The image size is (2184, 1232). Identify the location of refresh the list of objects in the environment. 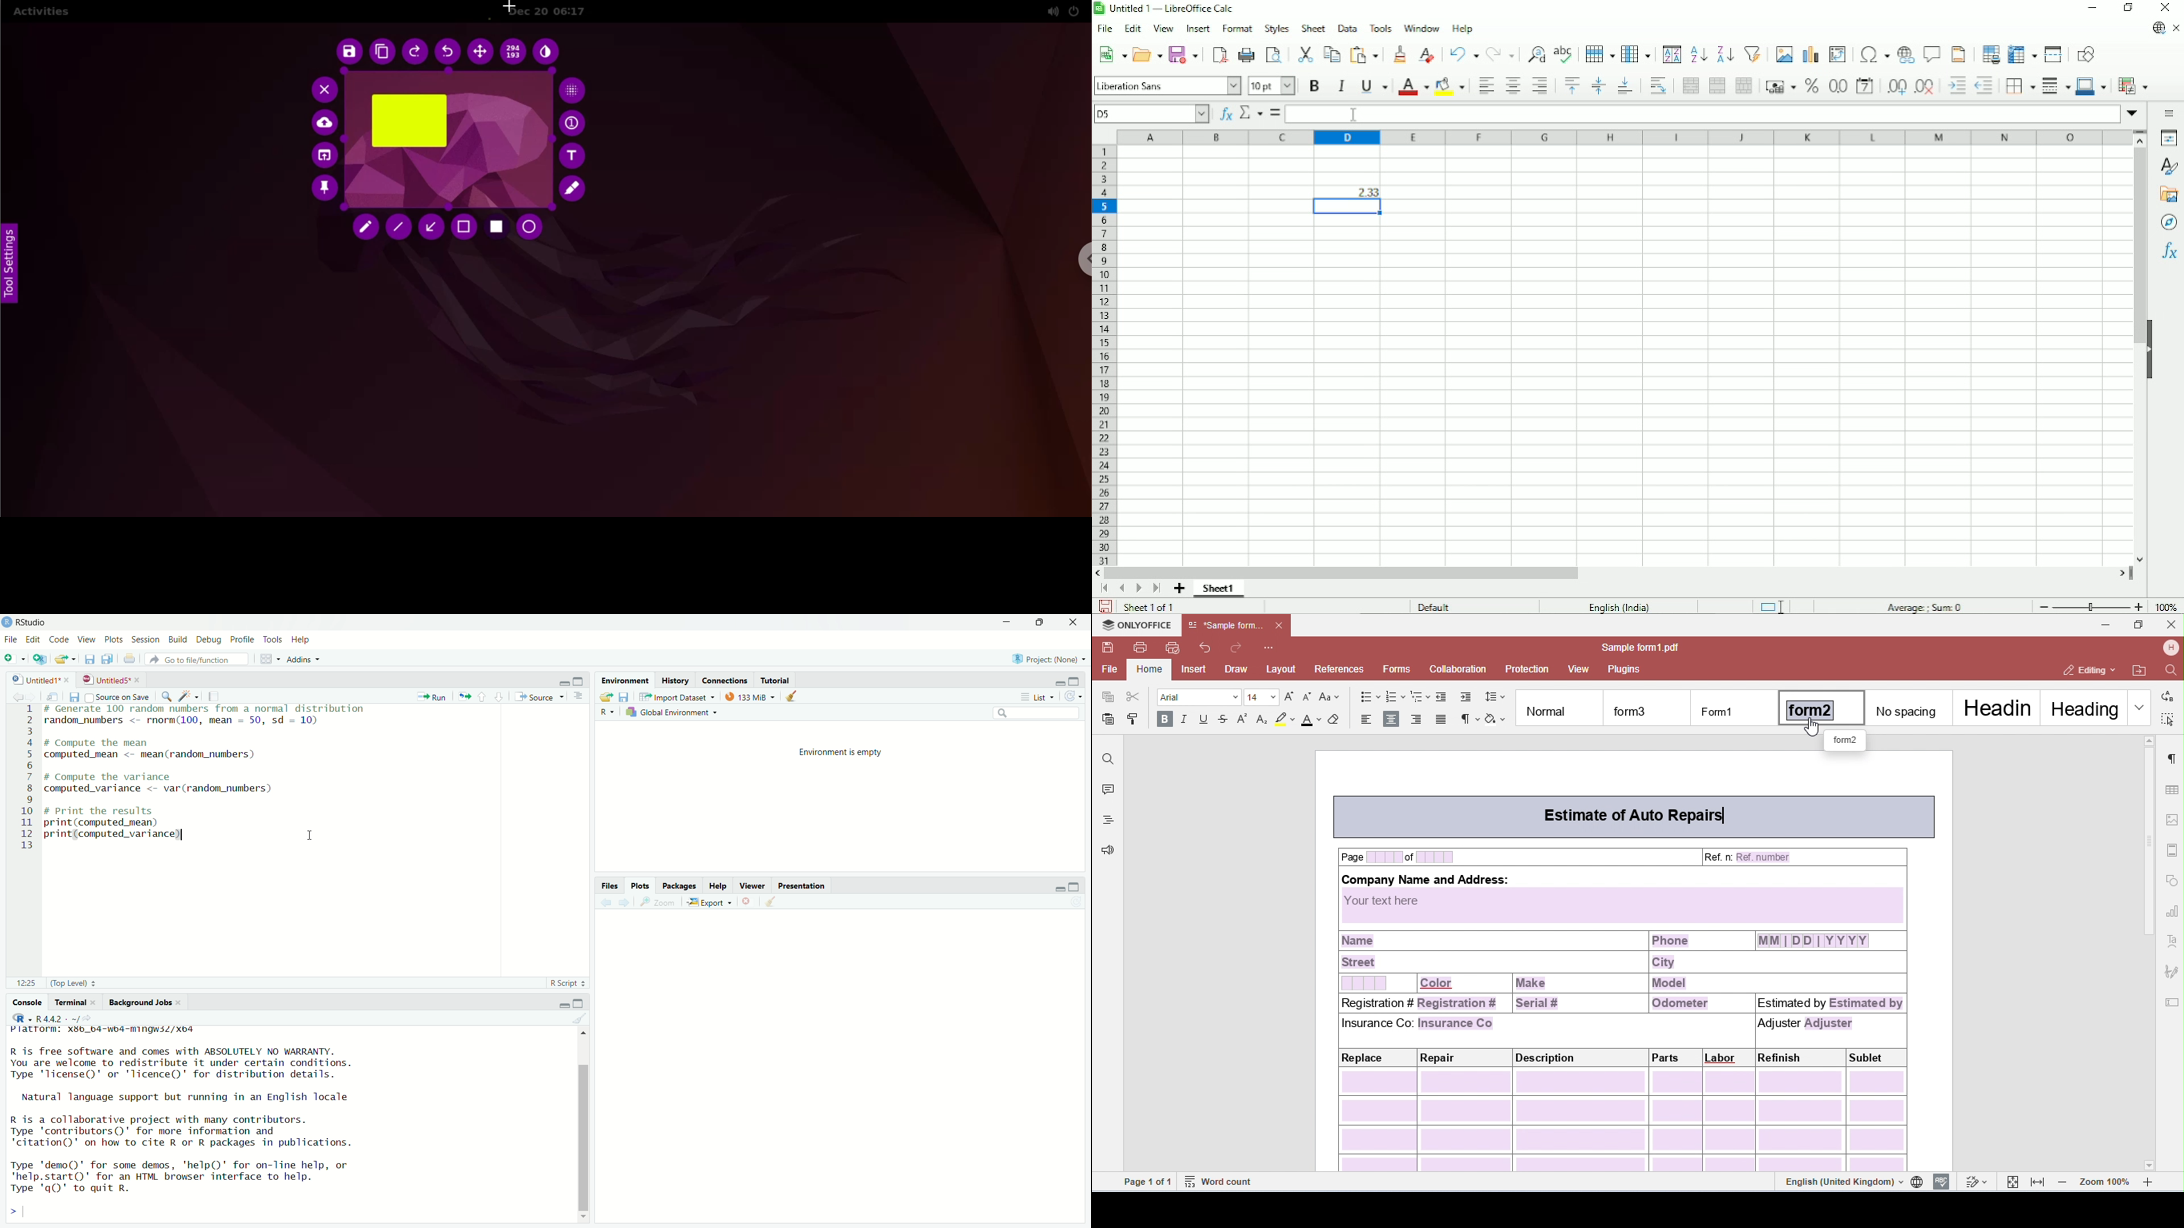
(1077, 696).